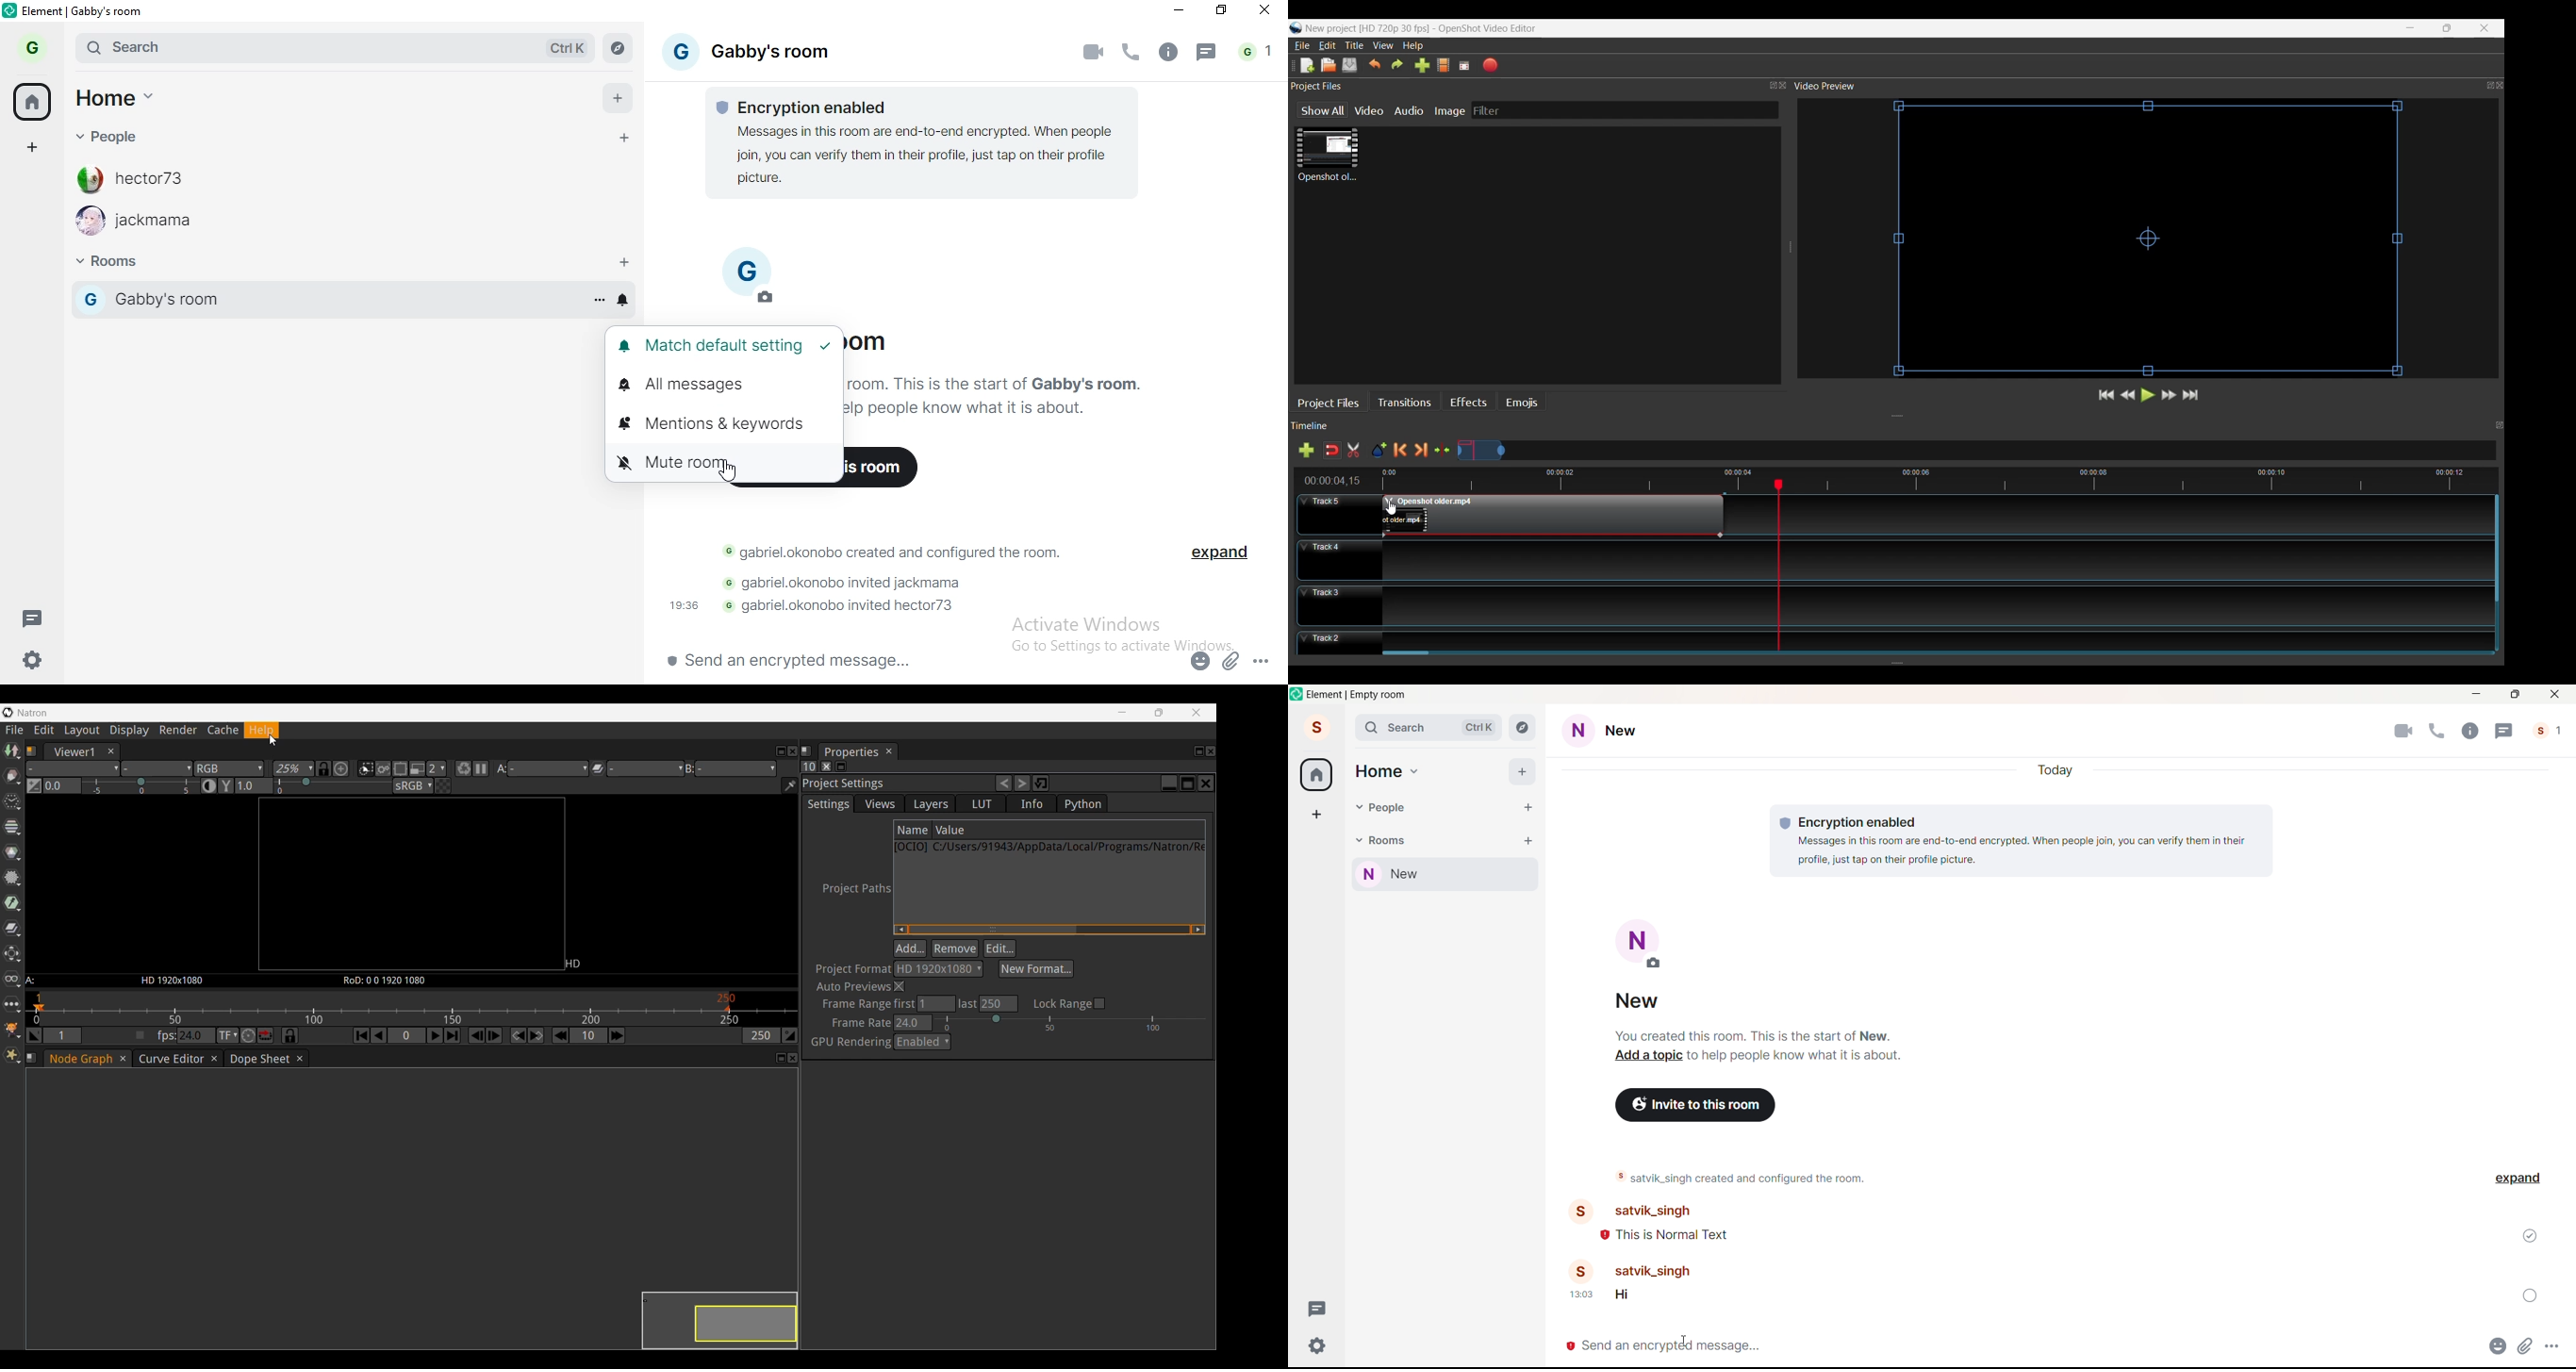 The image size is (2576, 1372). Describe the element at coordinates (162, 225) in the screenshot. I see `jackmama` at that location.